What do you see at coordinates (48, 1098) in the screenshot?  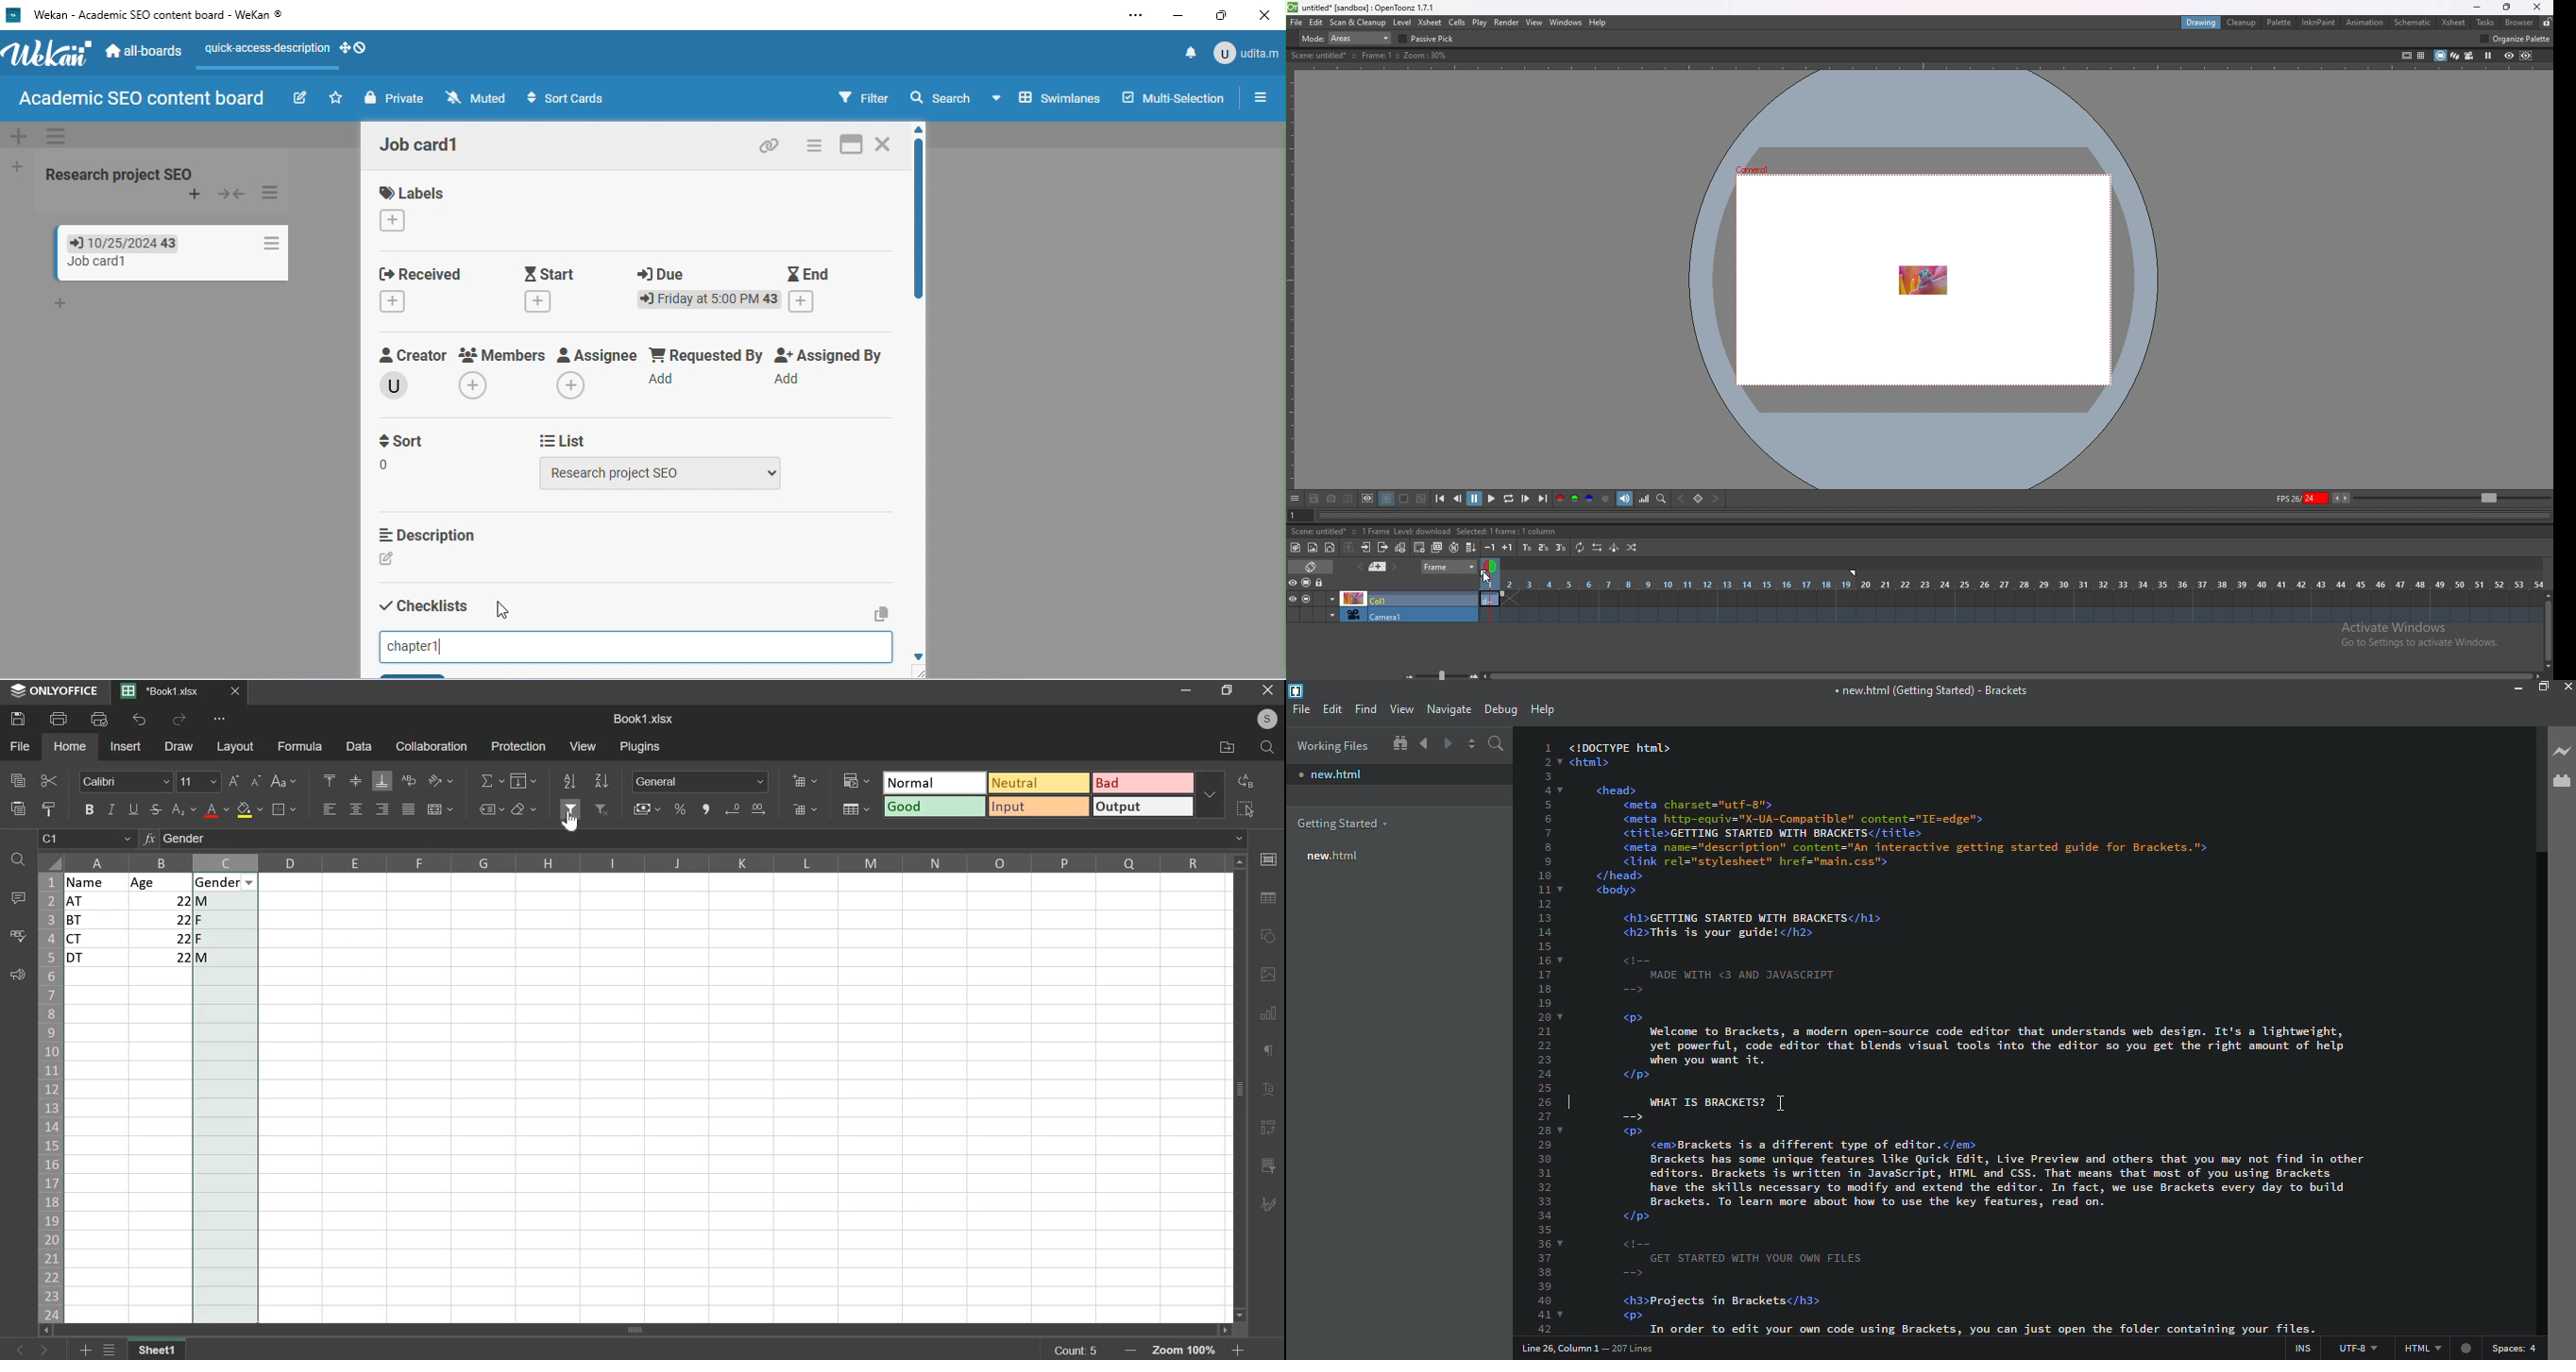 I see `rows` at bounding box center [48, 1098].